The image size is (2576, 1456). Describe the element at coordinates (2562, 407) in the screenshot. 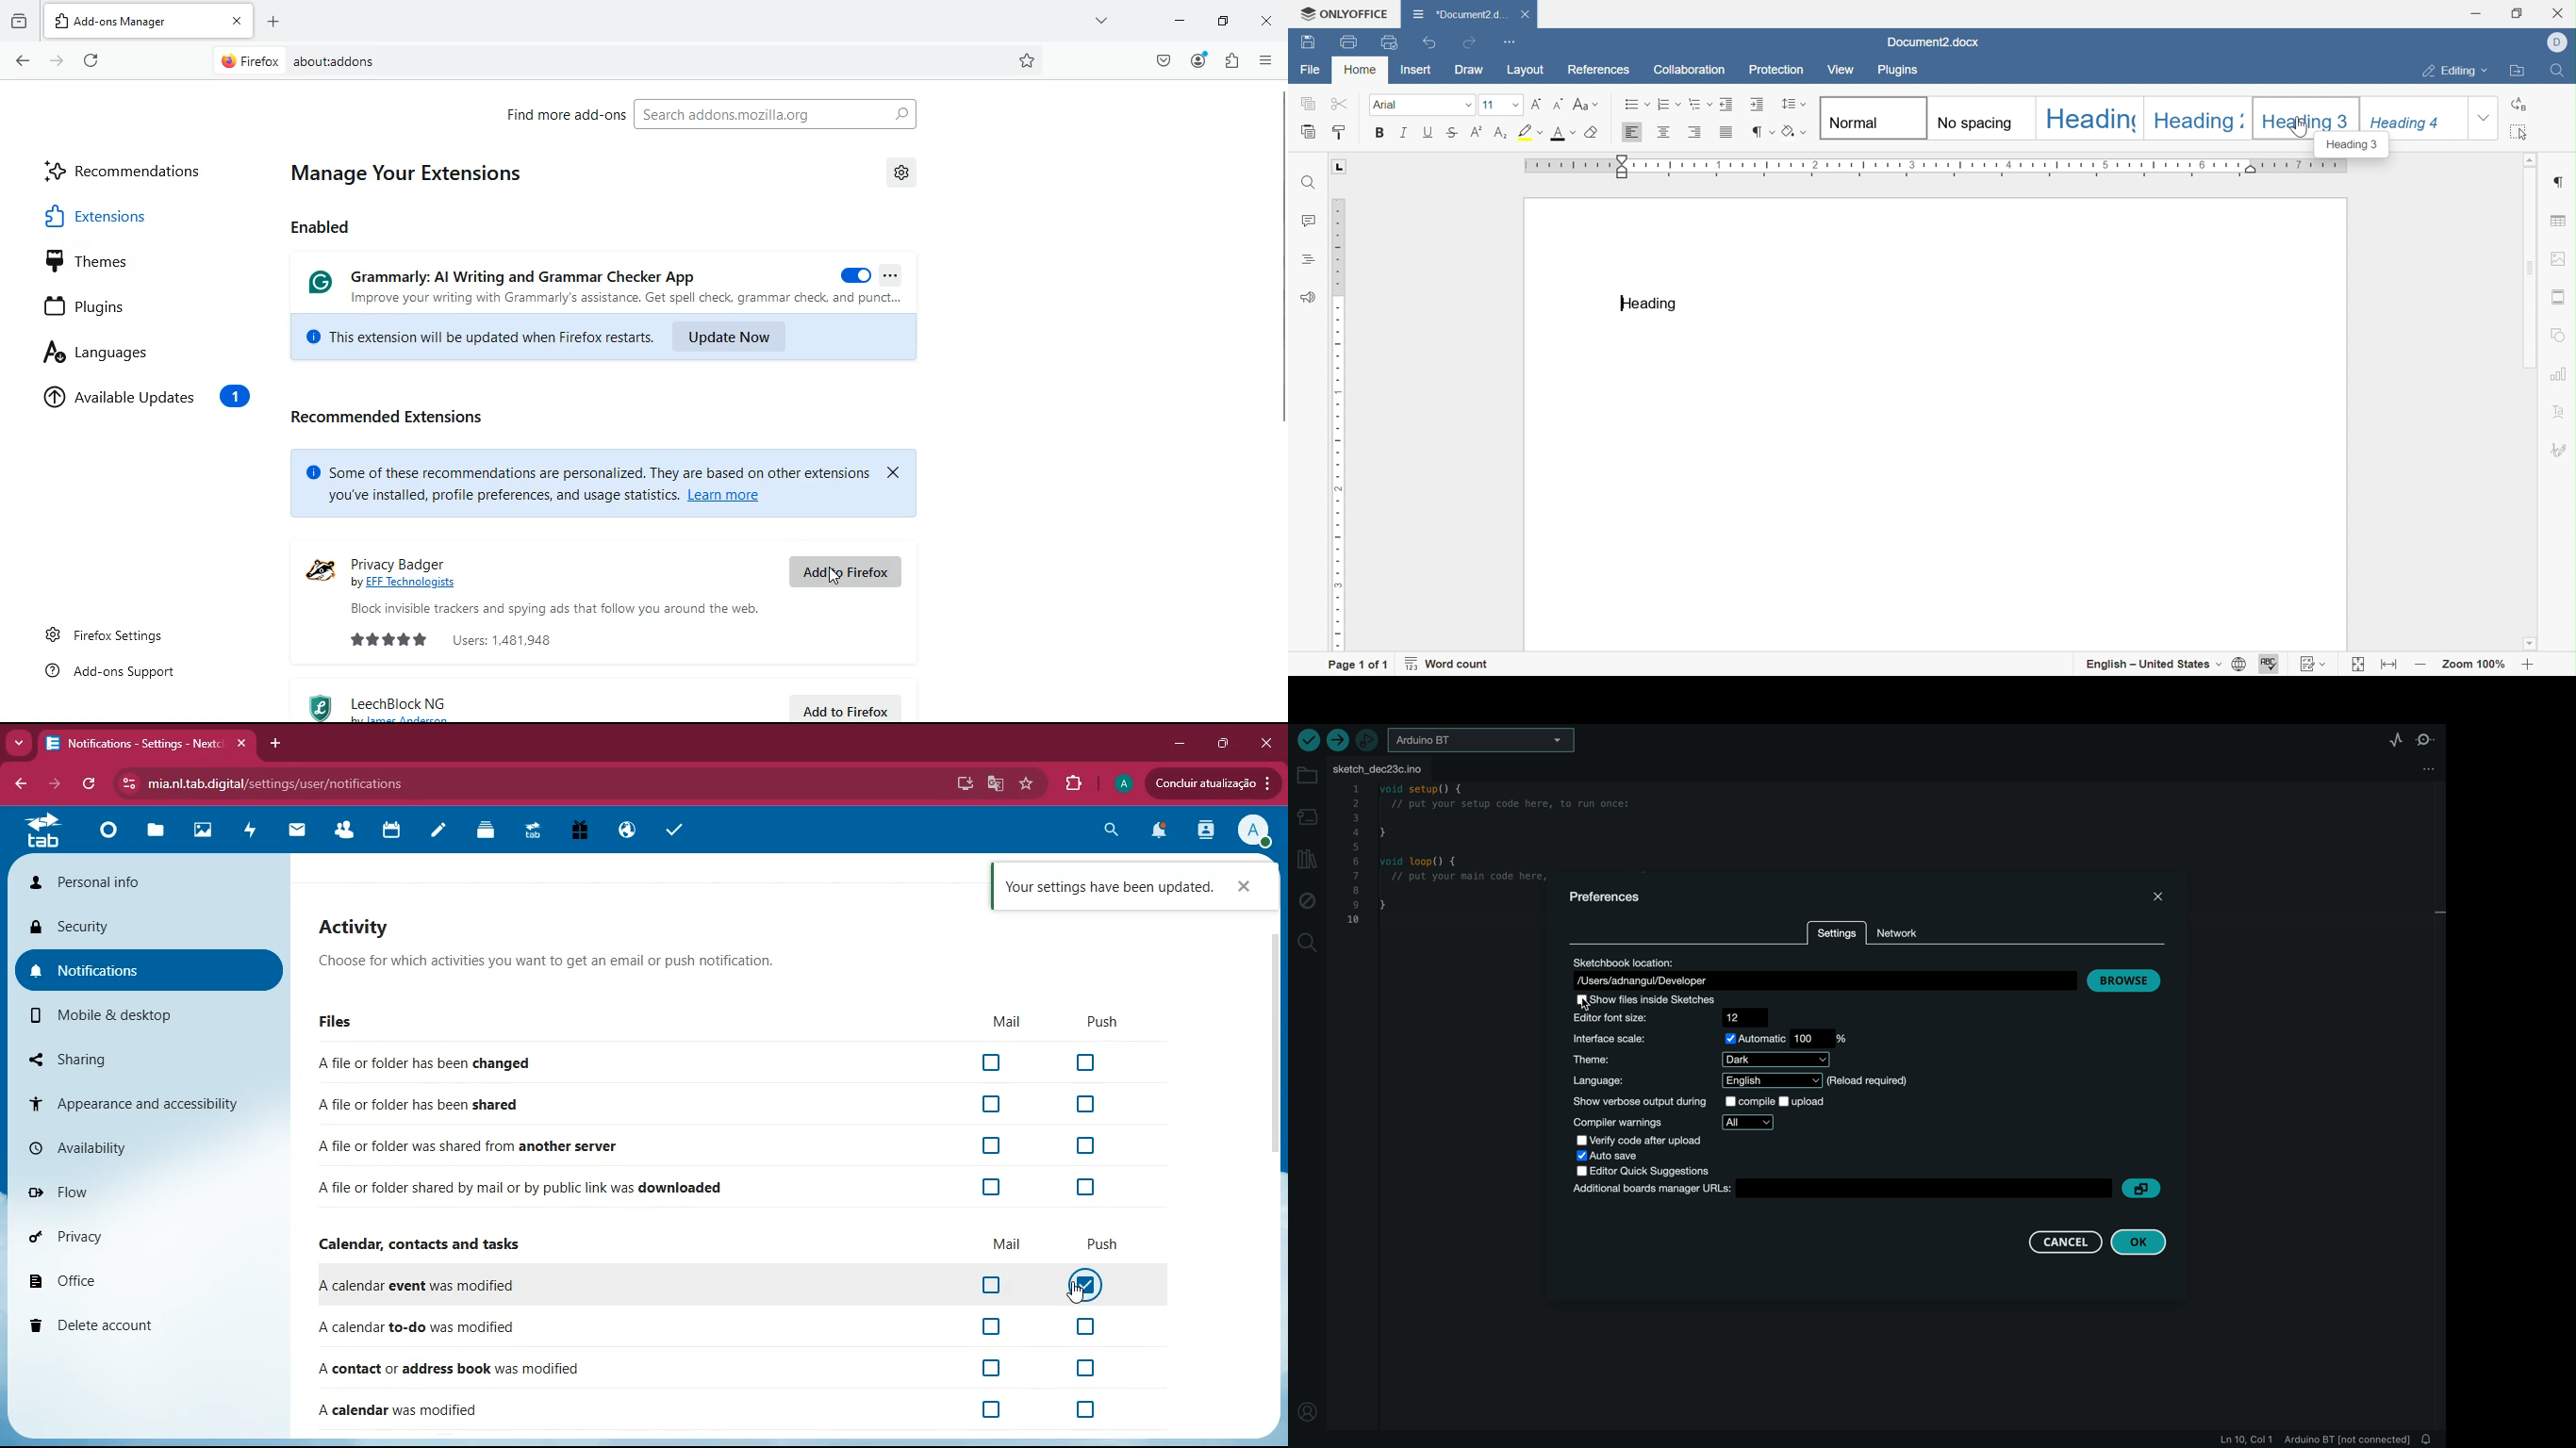

I see `Text Art settings` at that location.